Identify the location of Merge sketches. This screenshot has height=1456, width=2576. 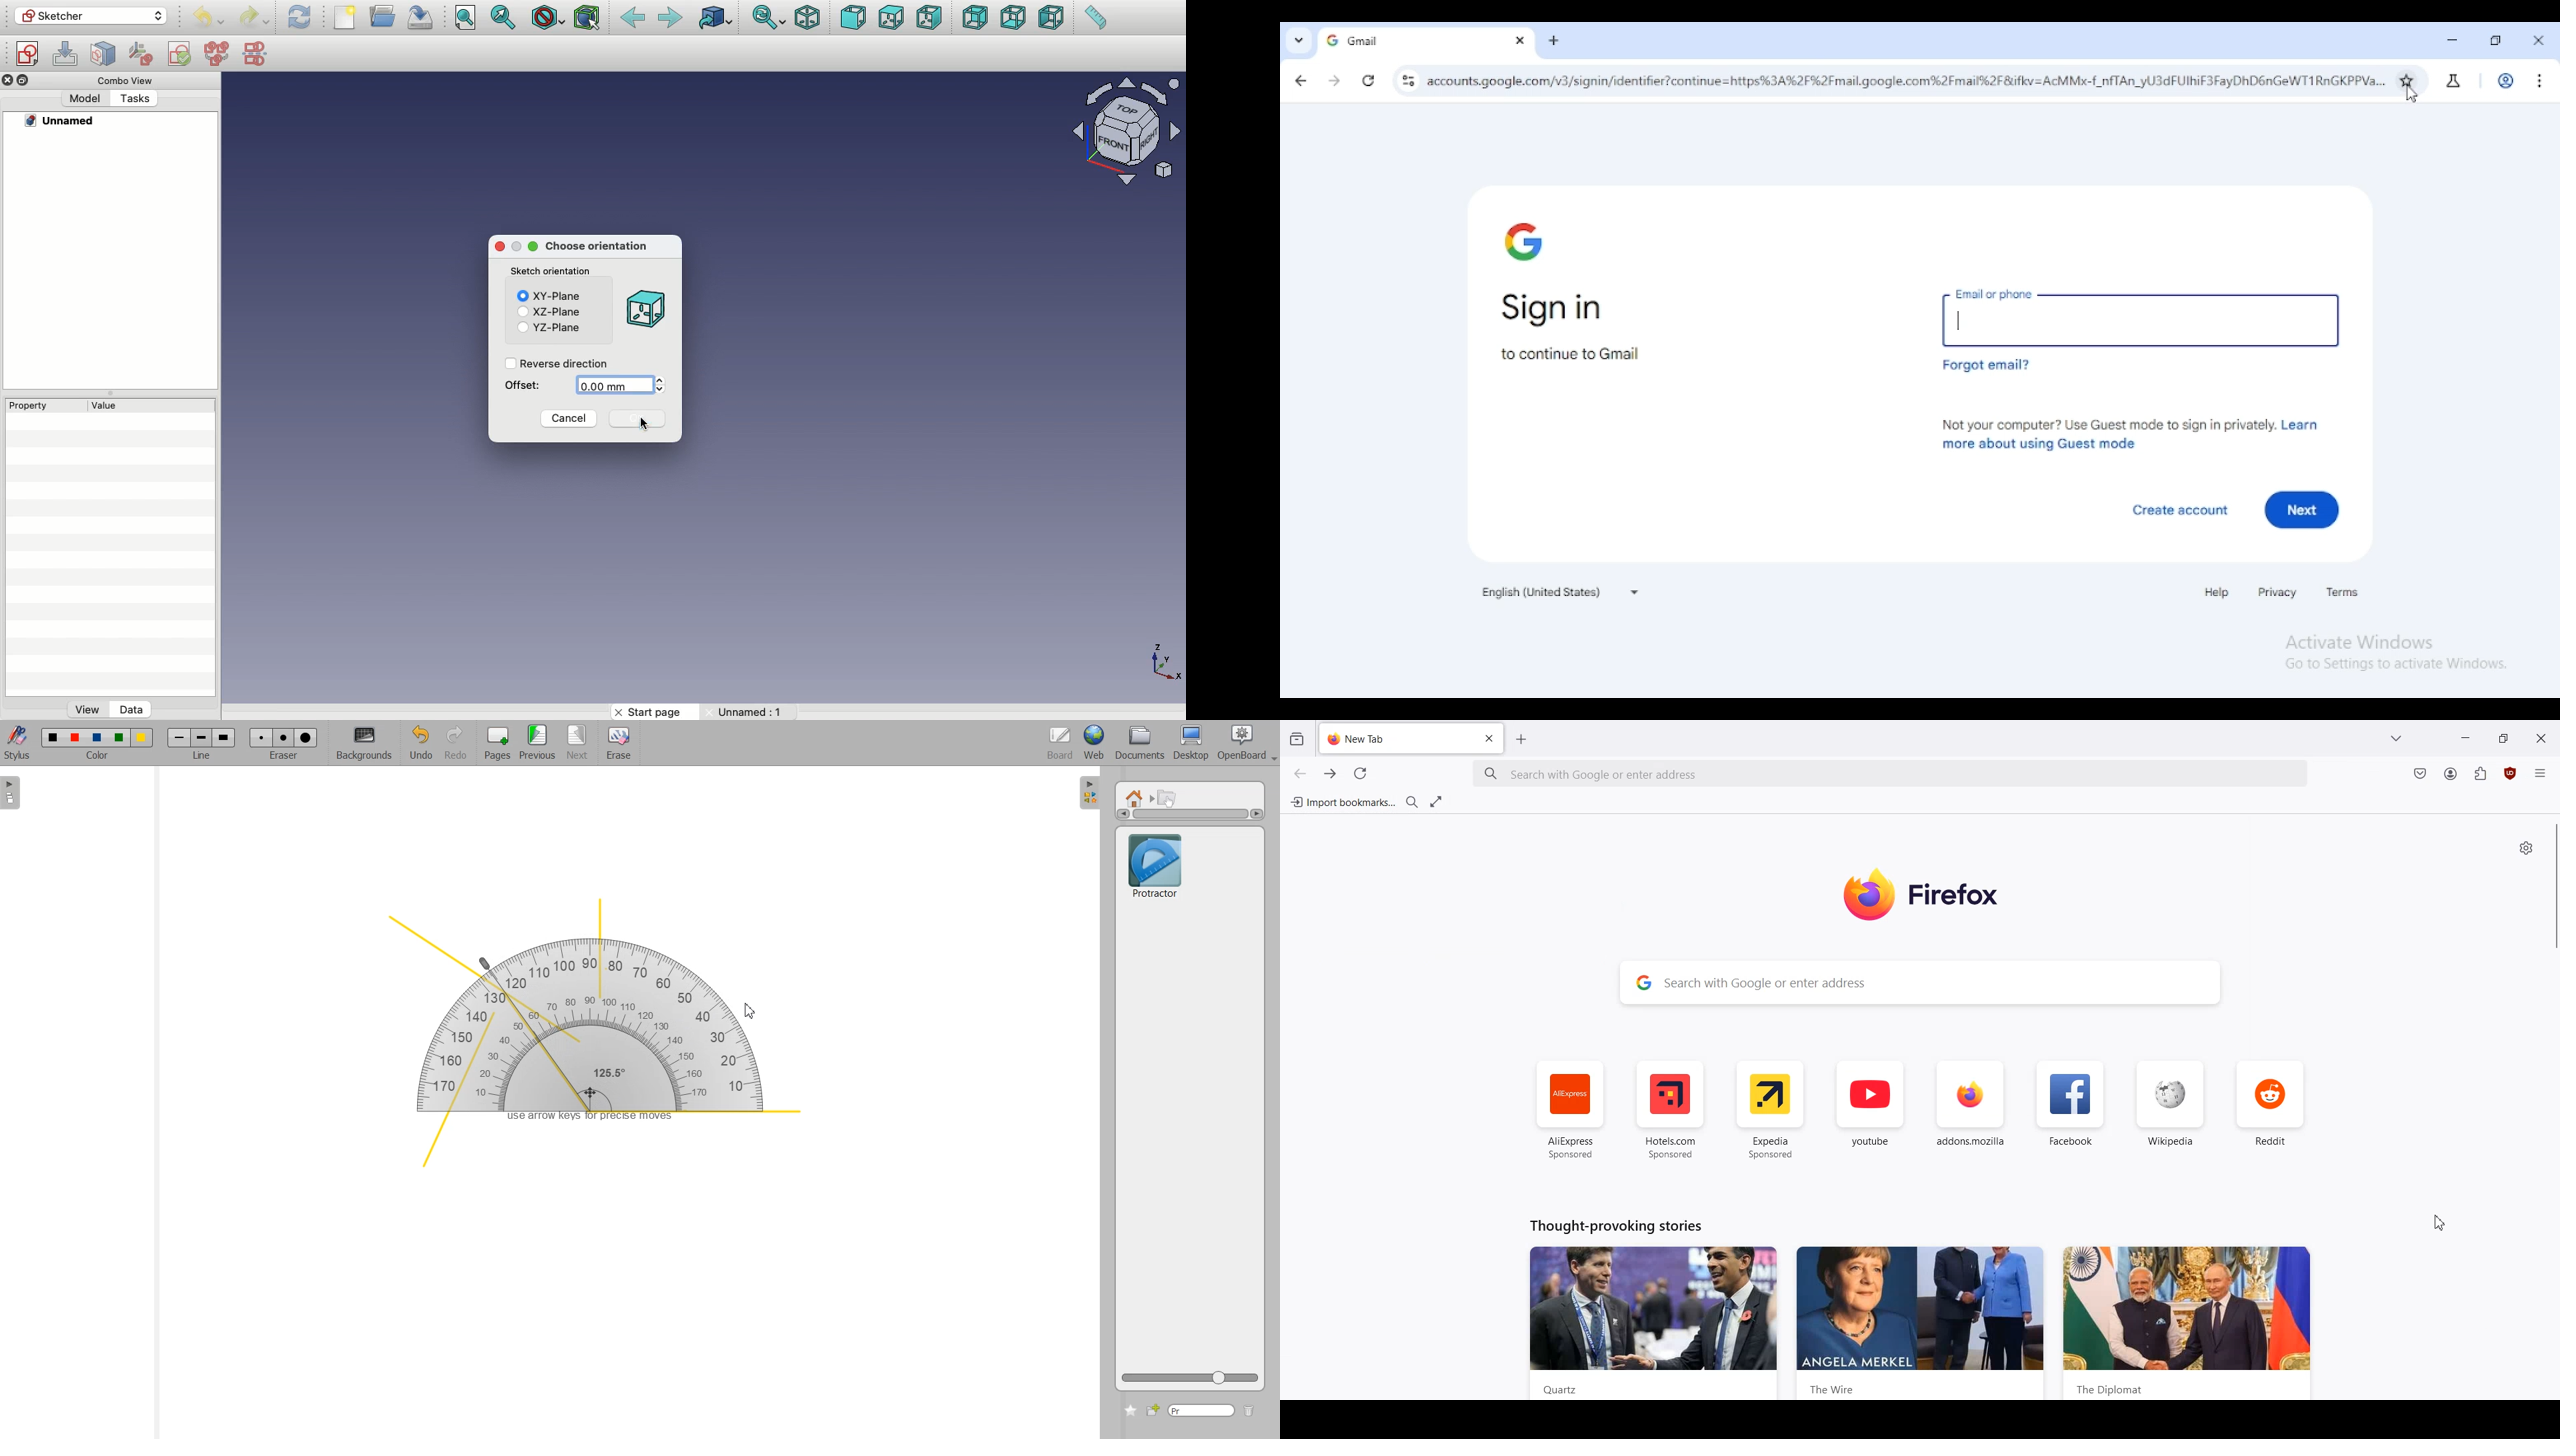
(217, 54).